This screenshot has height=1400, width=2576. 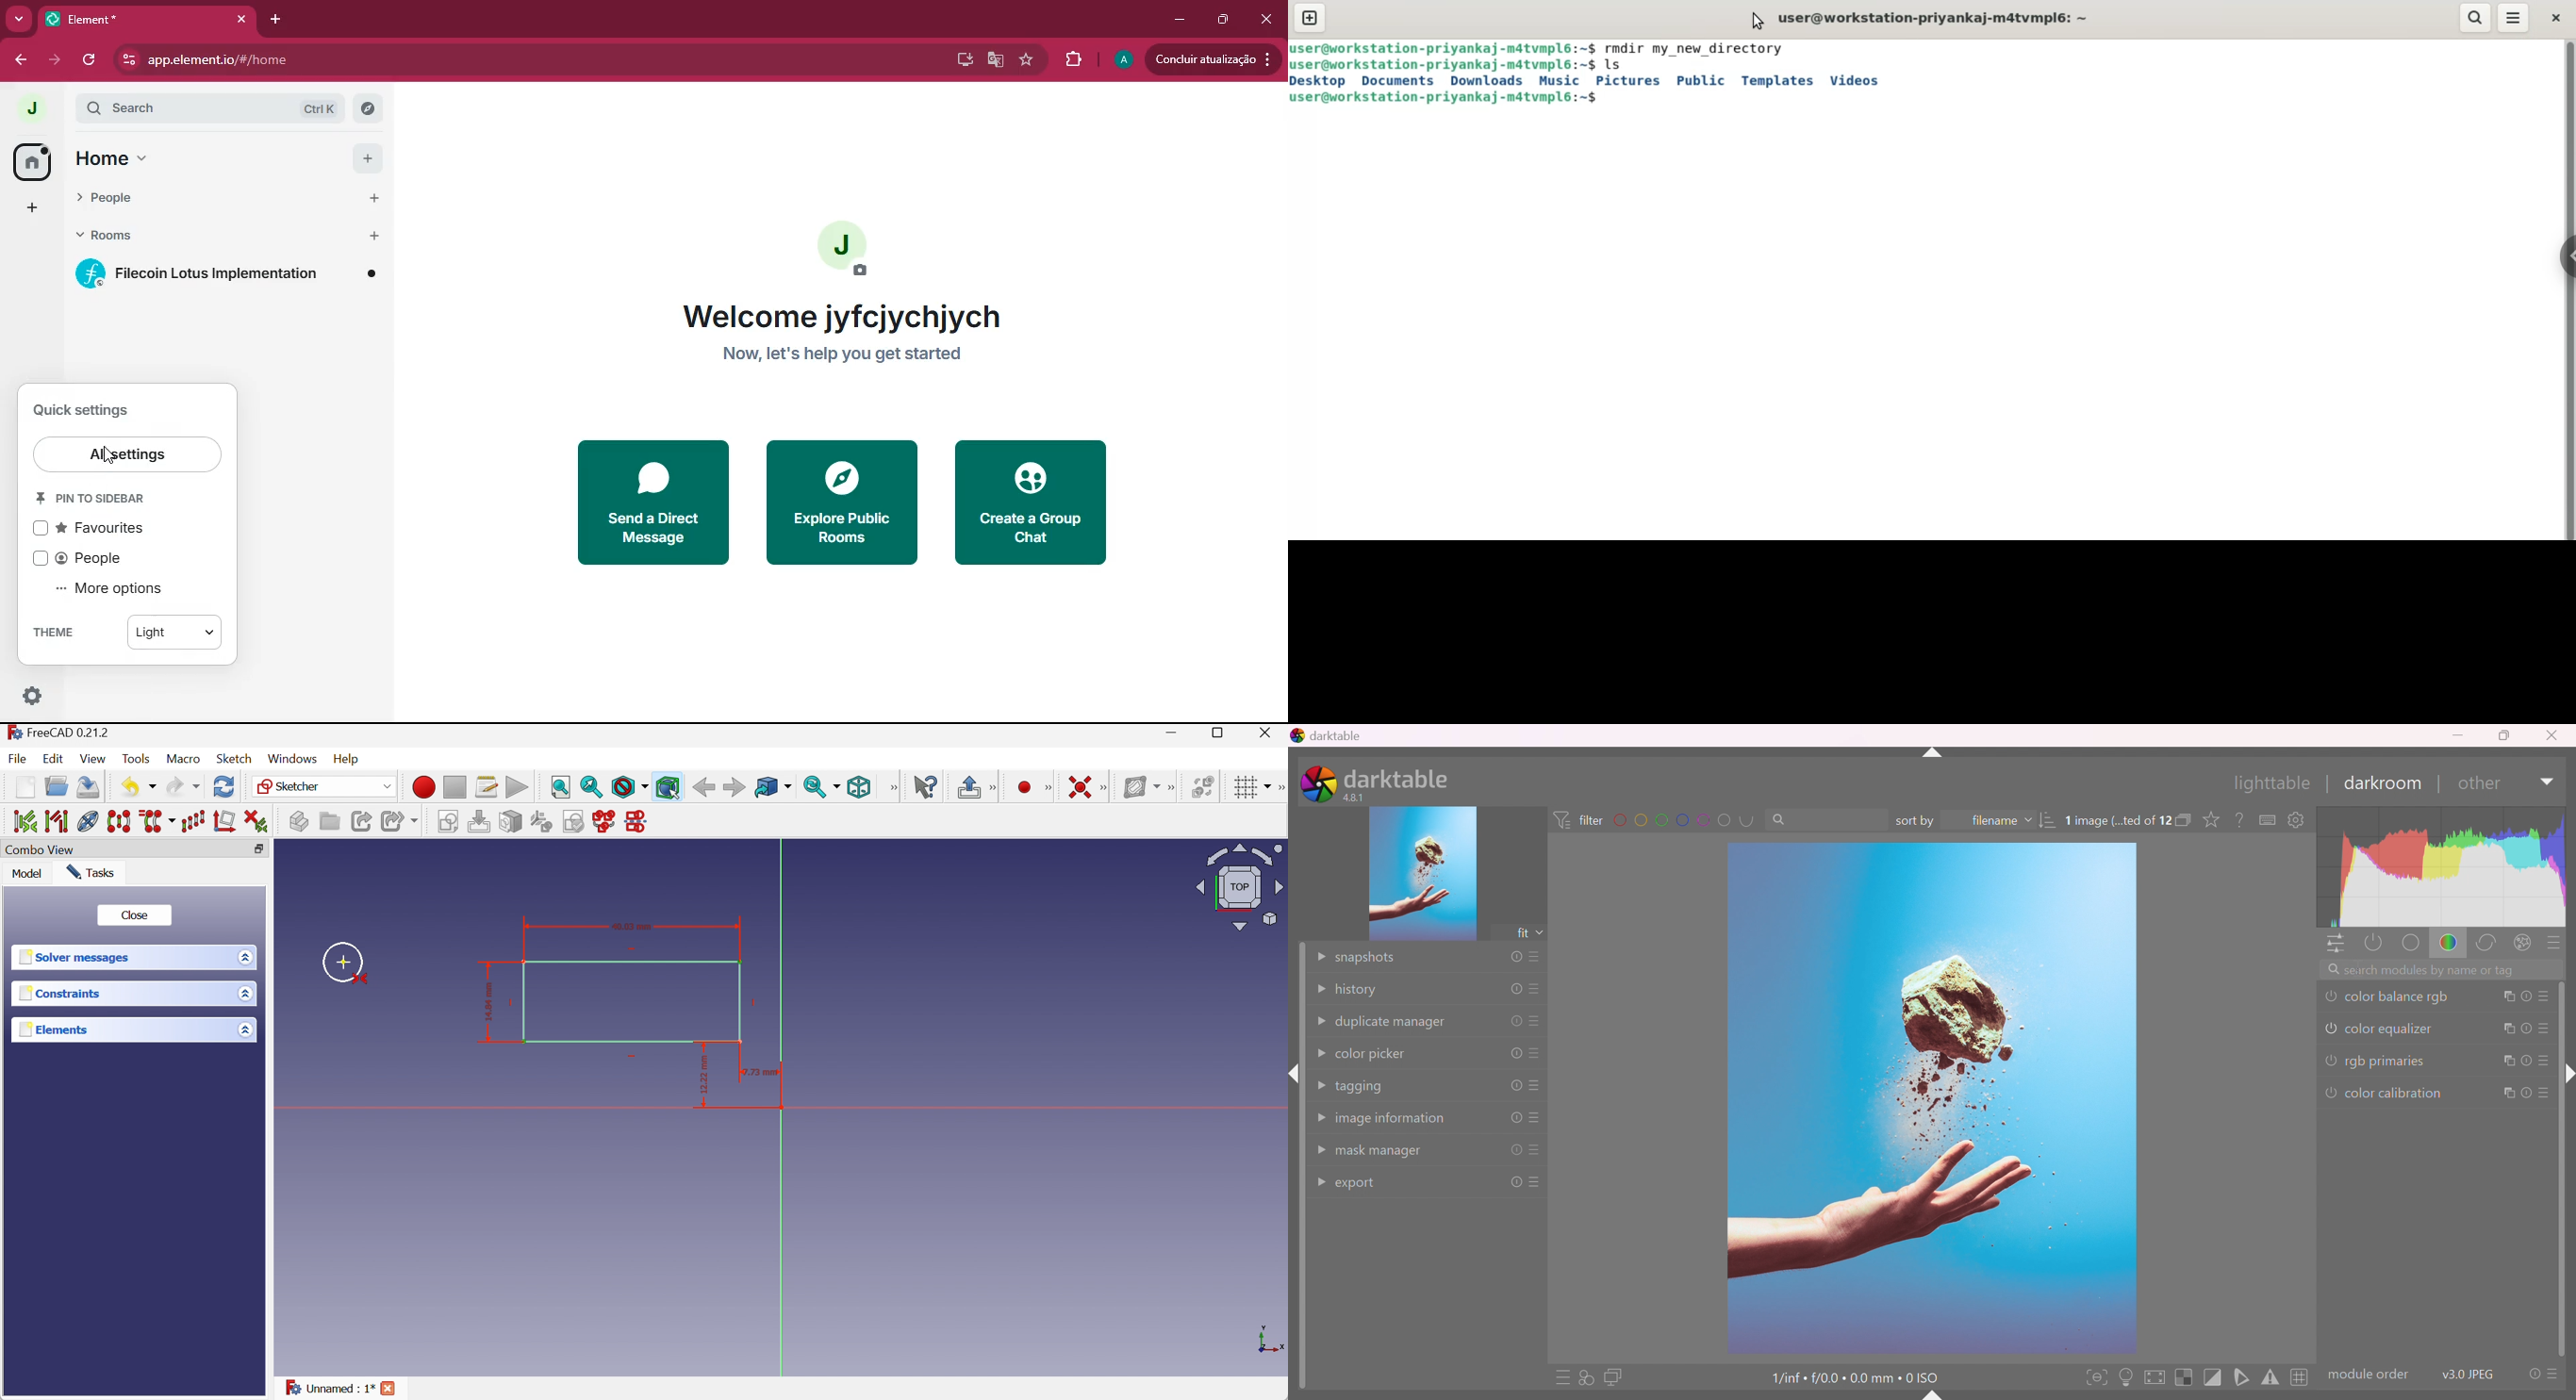 What do you see at coordinates (1538, 1021) in the screenshot?
I see `presets` at bounding box center [1538, 1021].